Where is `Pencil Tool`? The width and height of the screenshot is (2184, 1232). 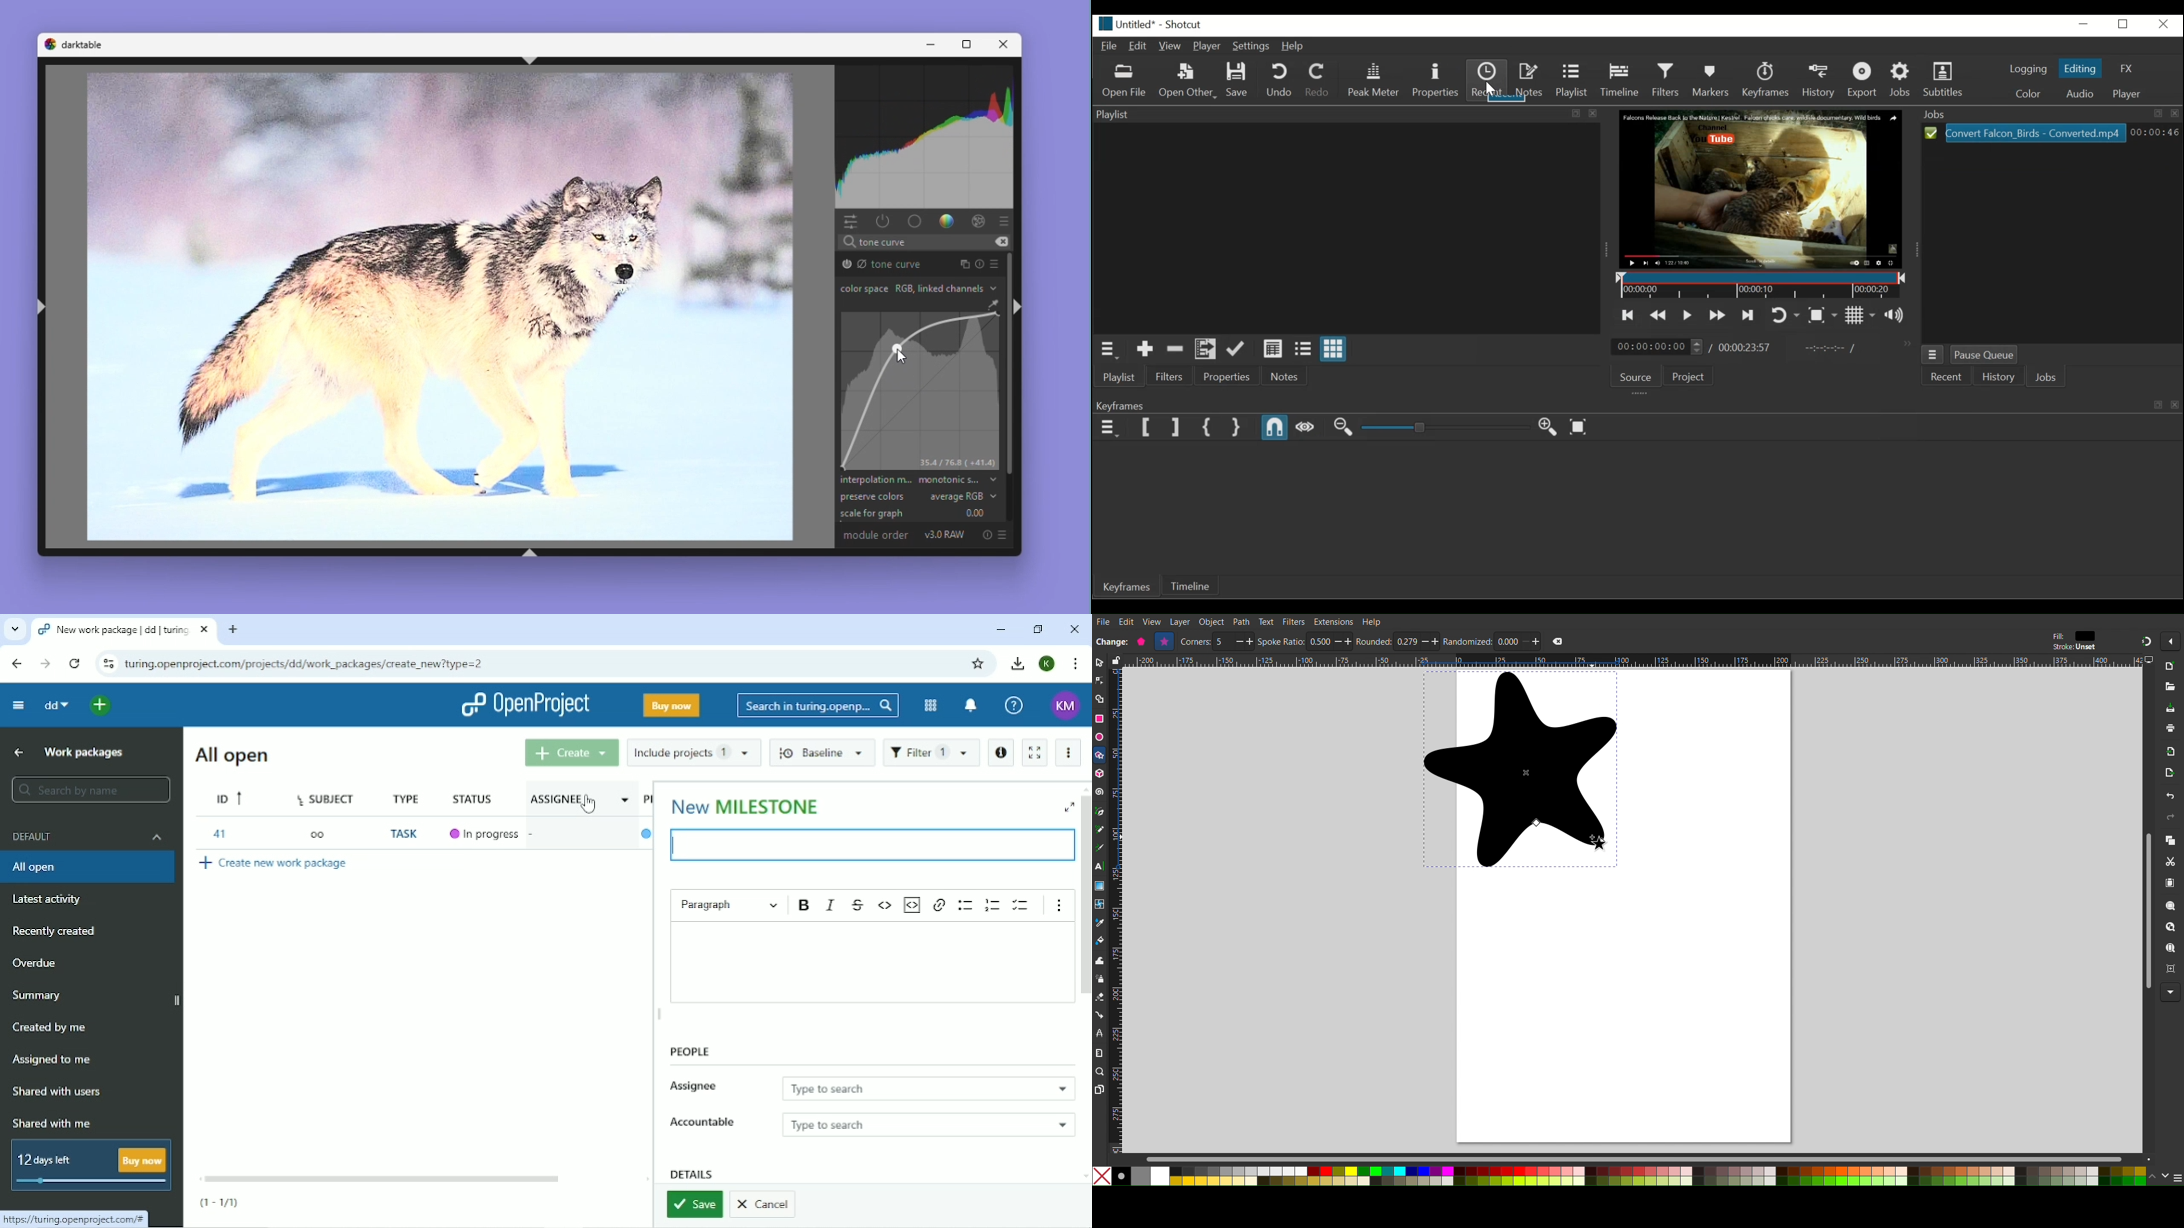
Pencil Tool is located at coordinates (1099, 831).